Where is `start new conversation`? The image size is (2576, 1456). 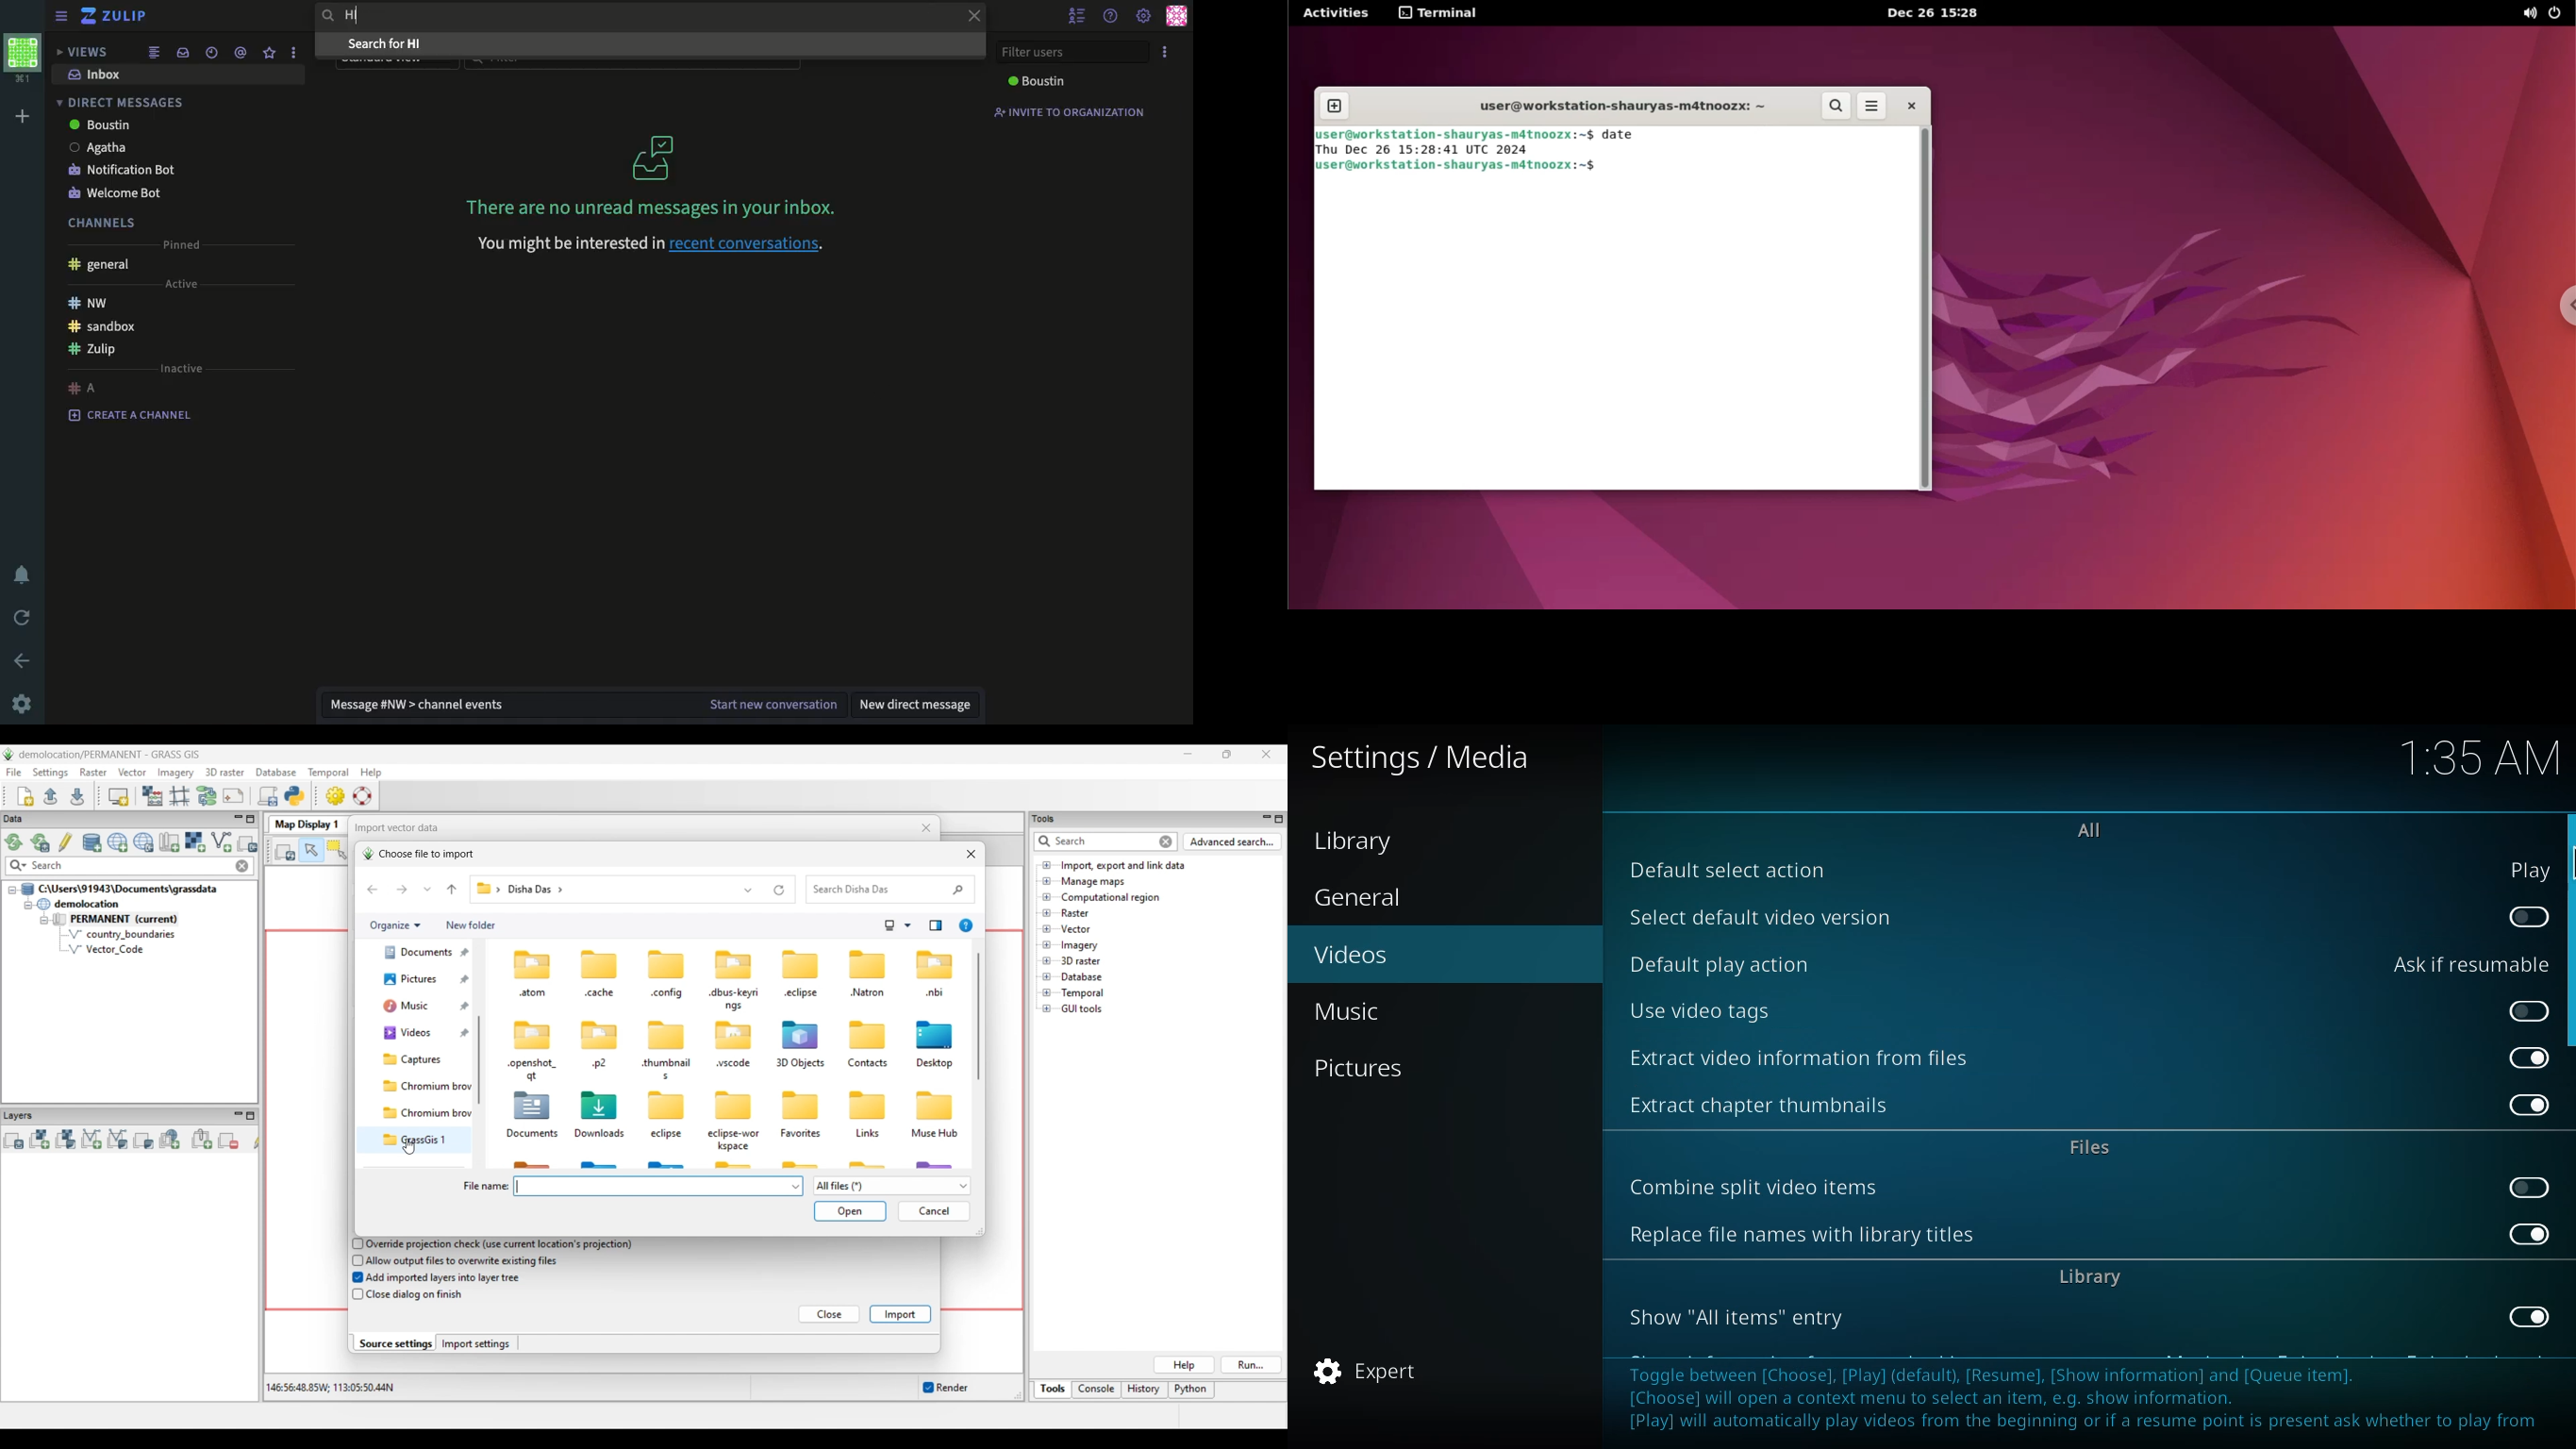
start new conversation is located at coordinates (772, 705).